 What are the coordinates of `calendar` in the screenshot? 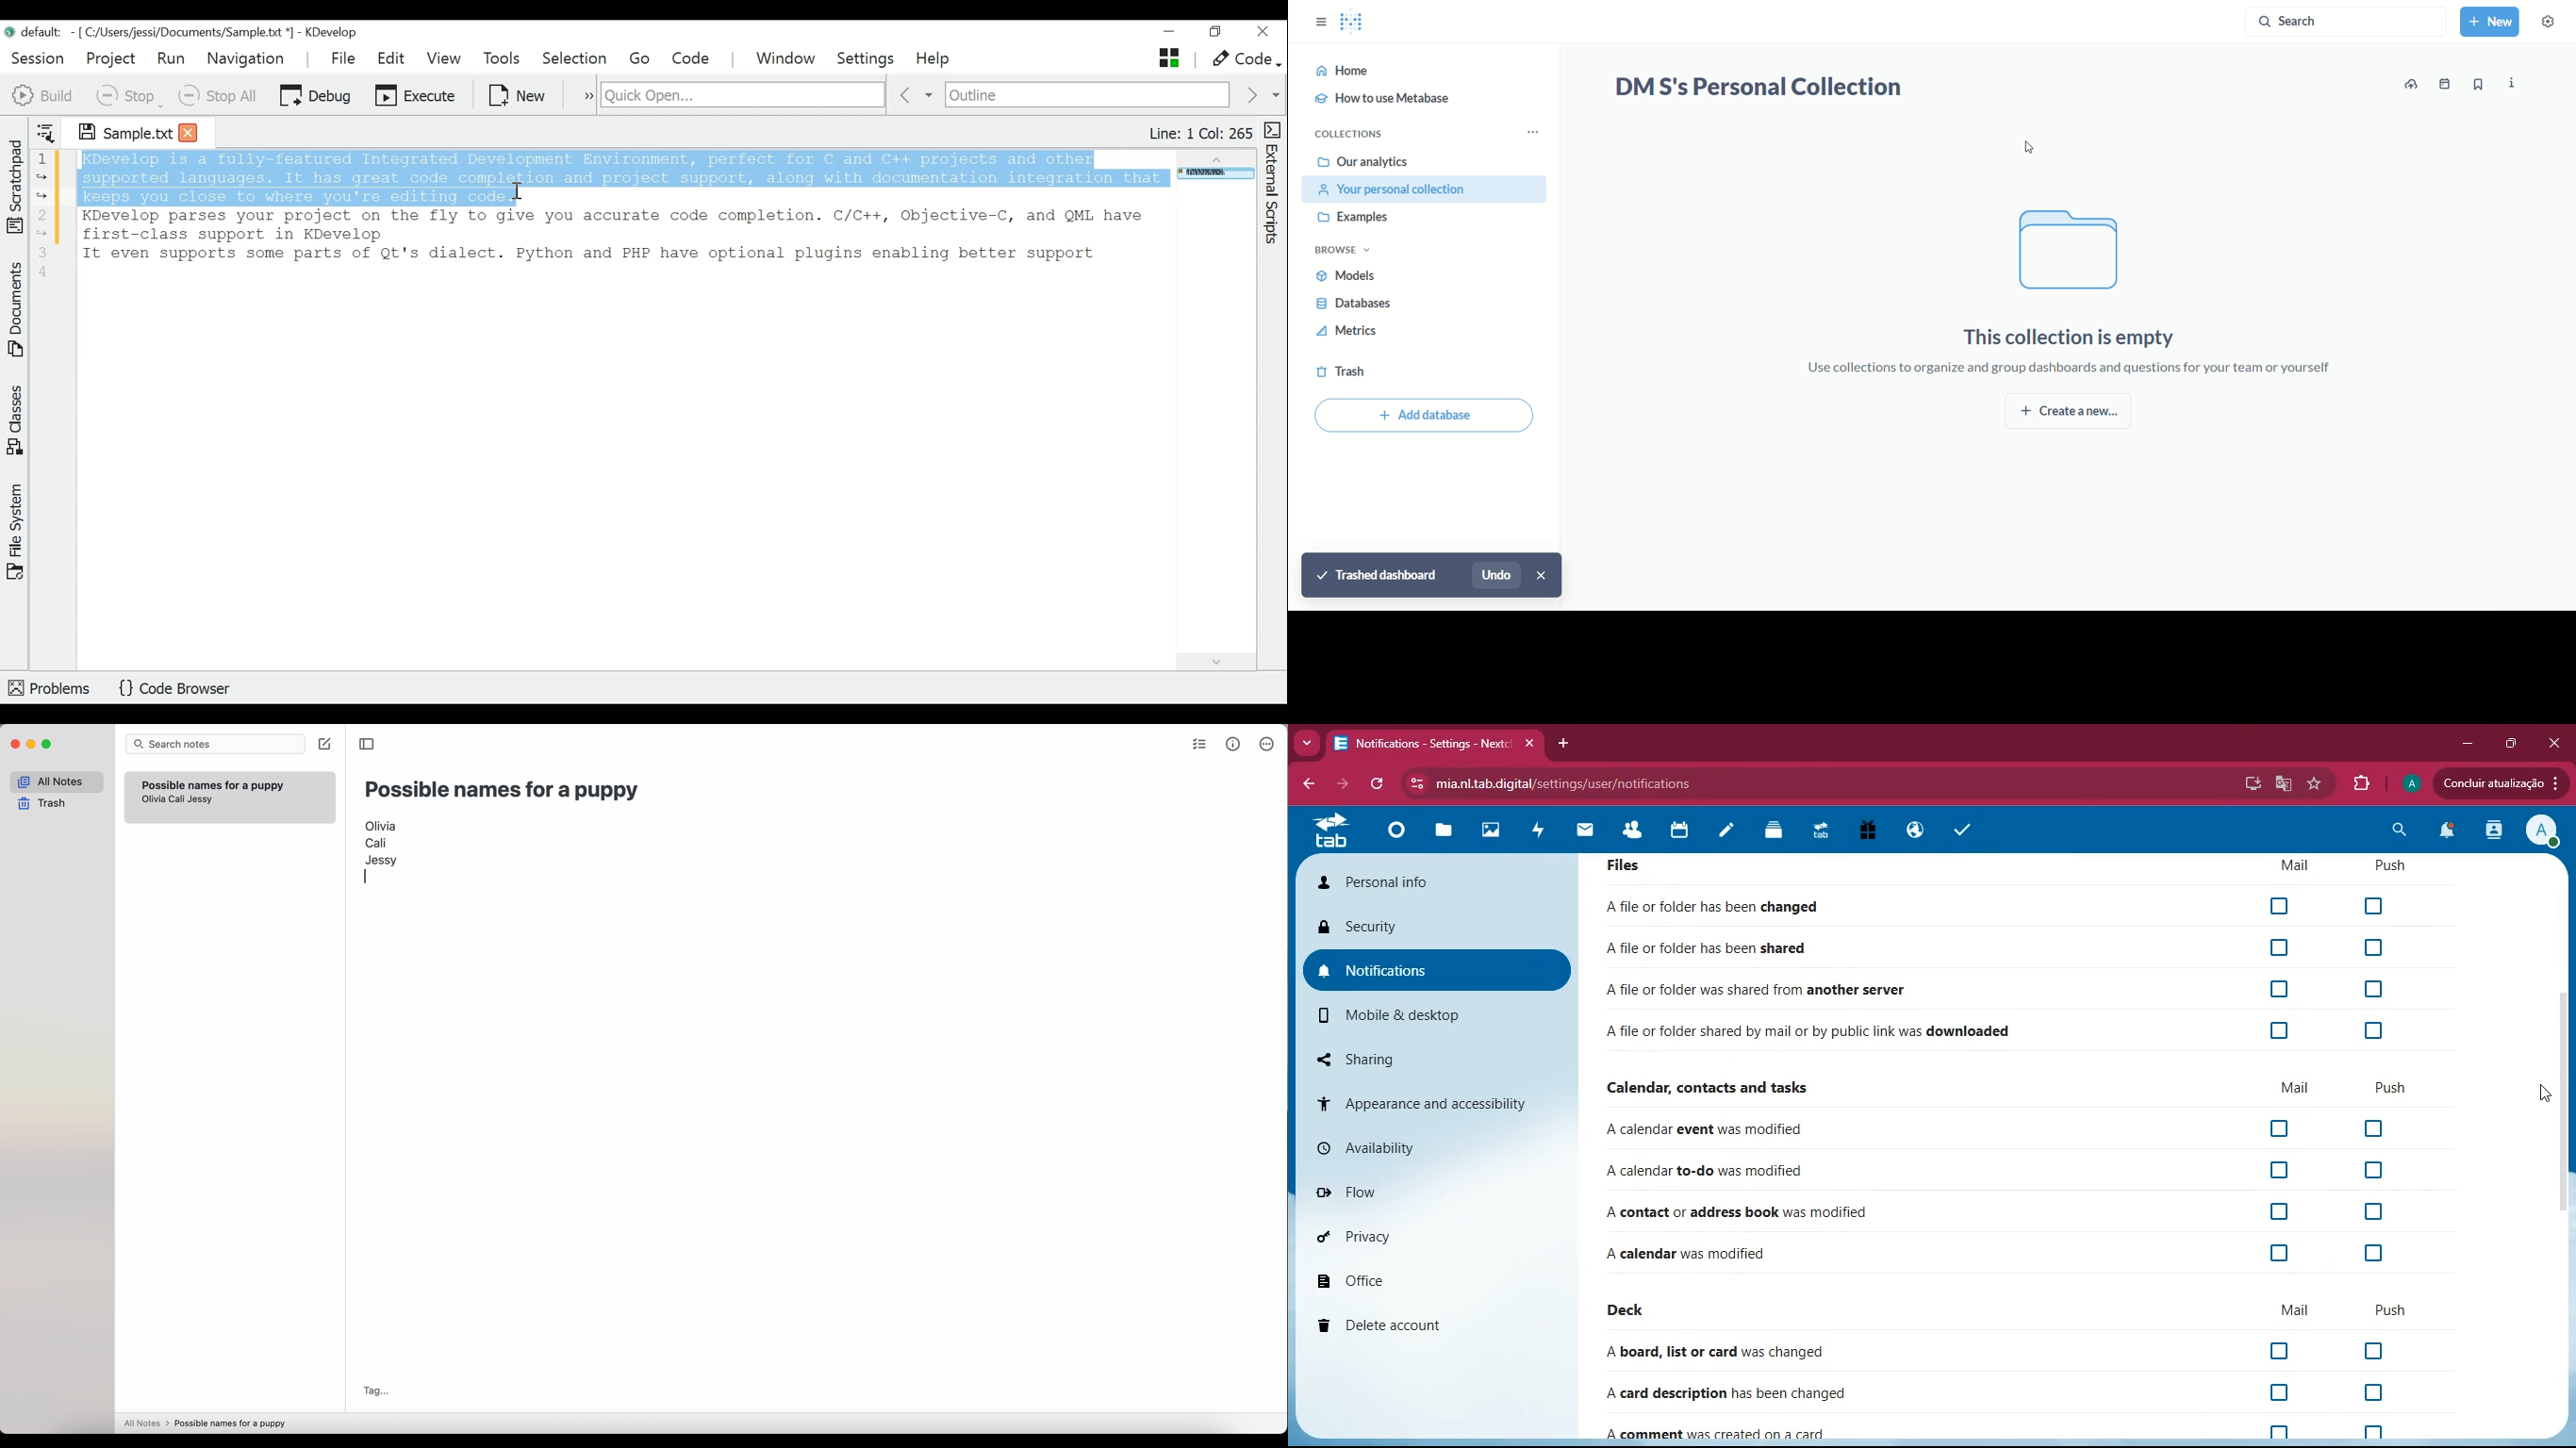 It's located at (1721, 1087).